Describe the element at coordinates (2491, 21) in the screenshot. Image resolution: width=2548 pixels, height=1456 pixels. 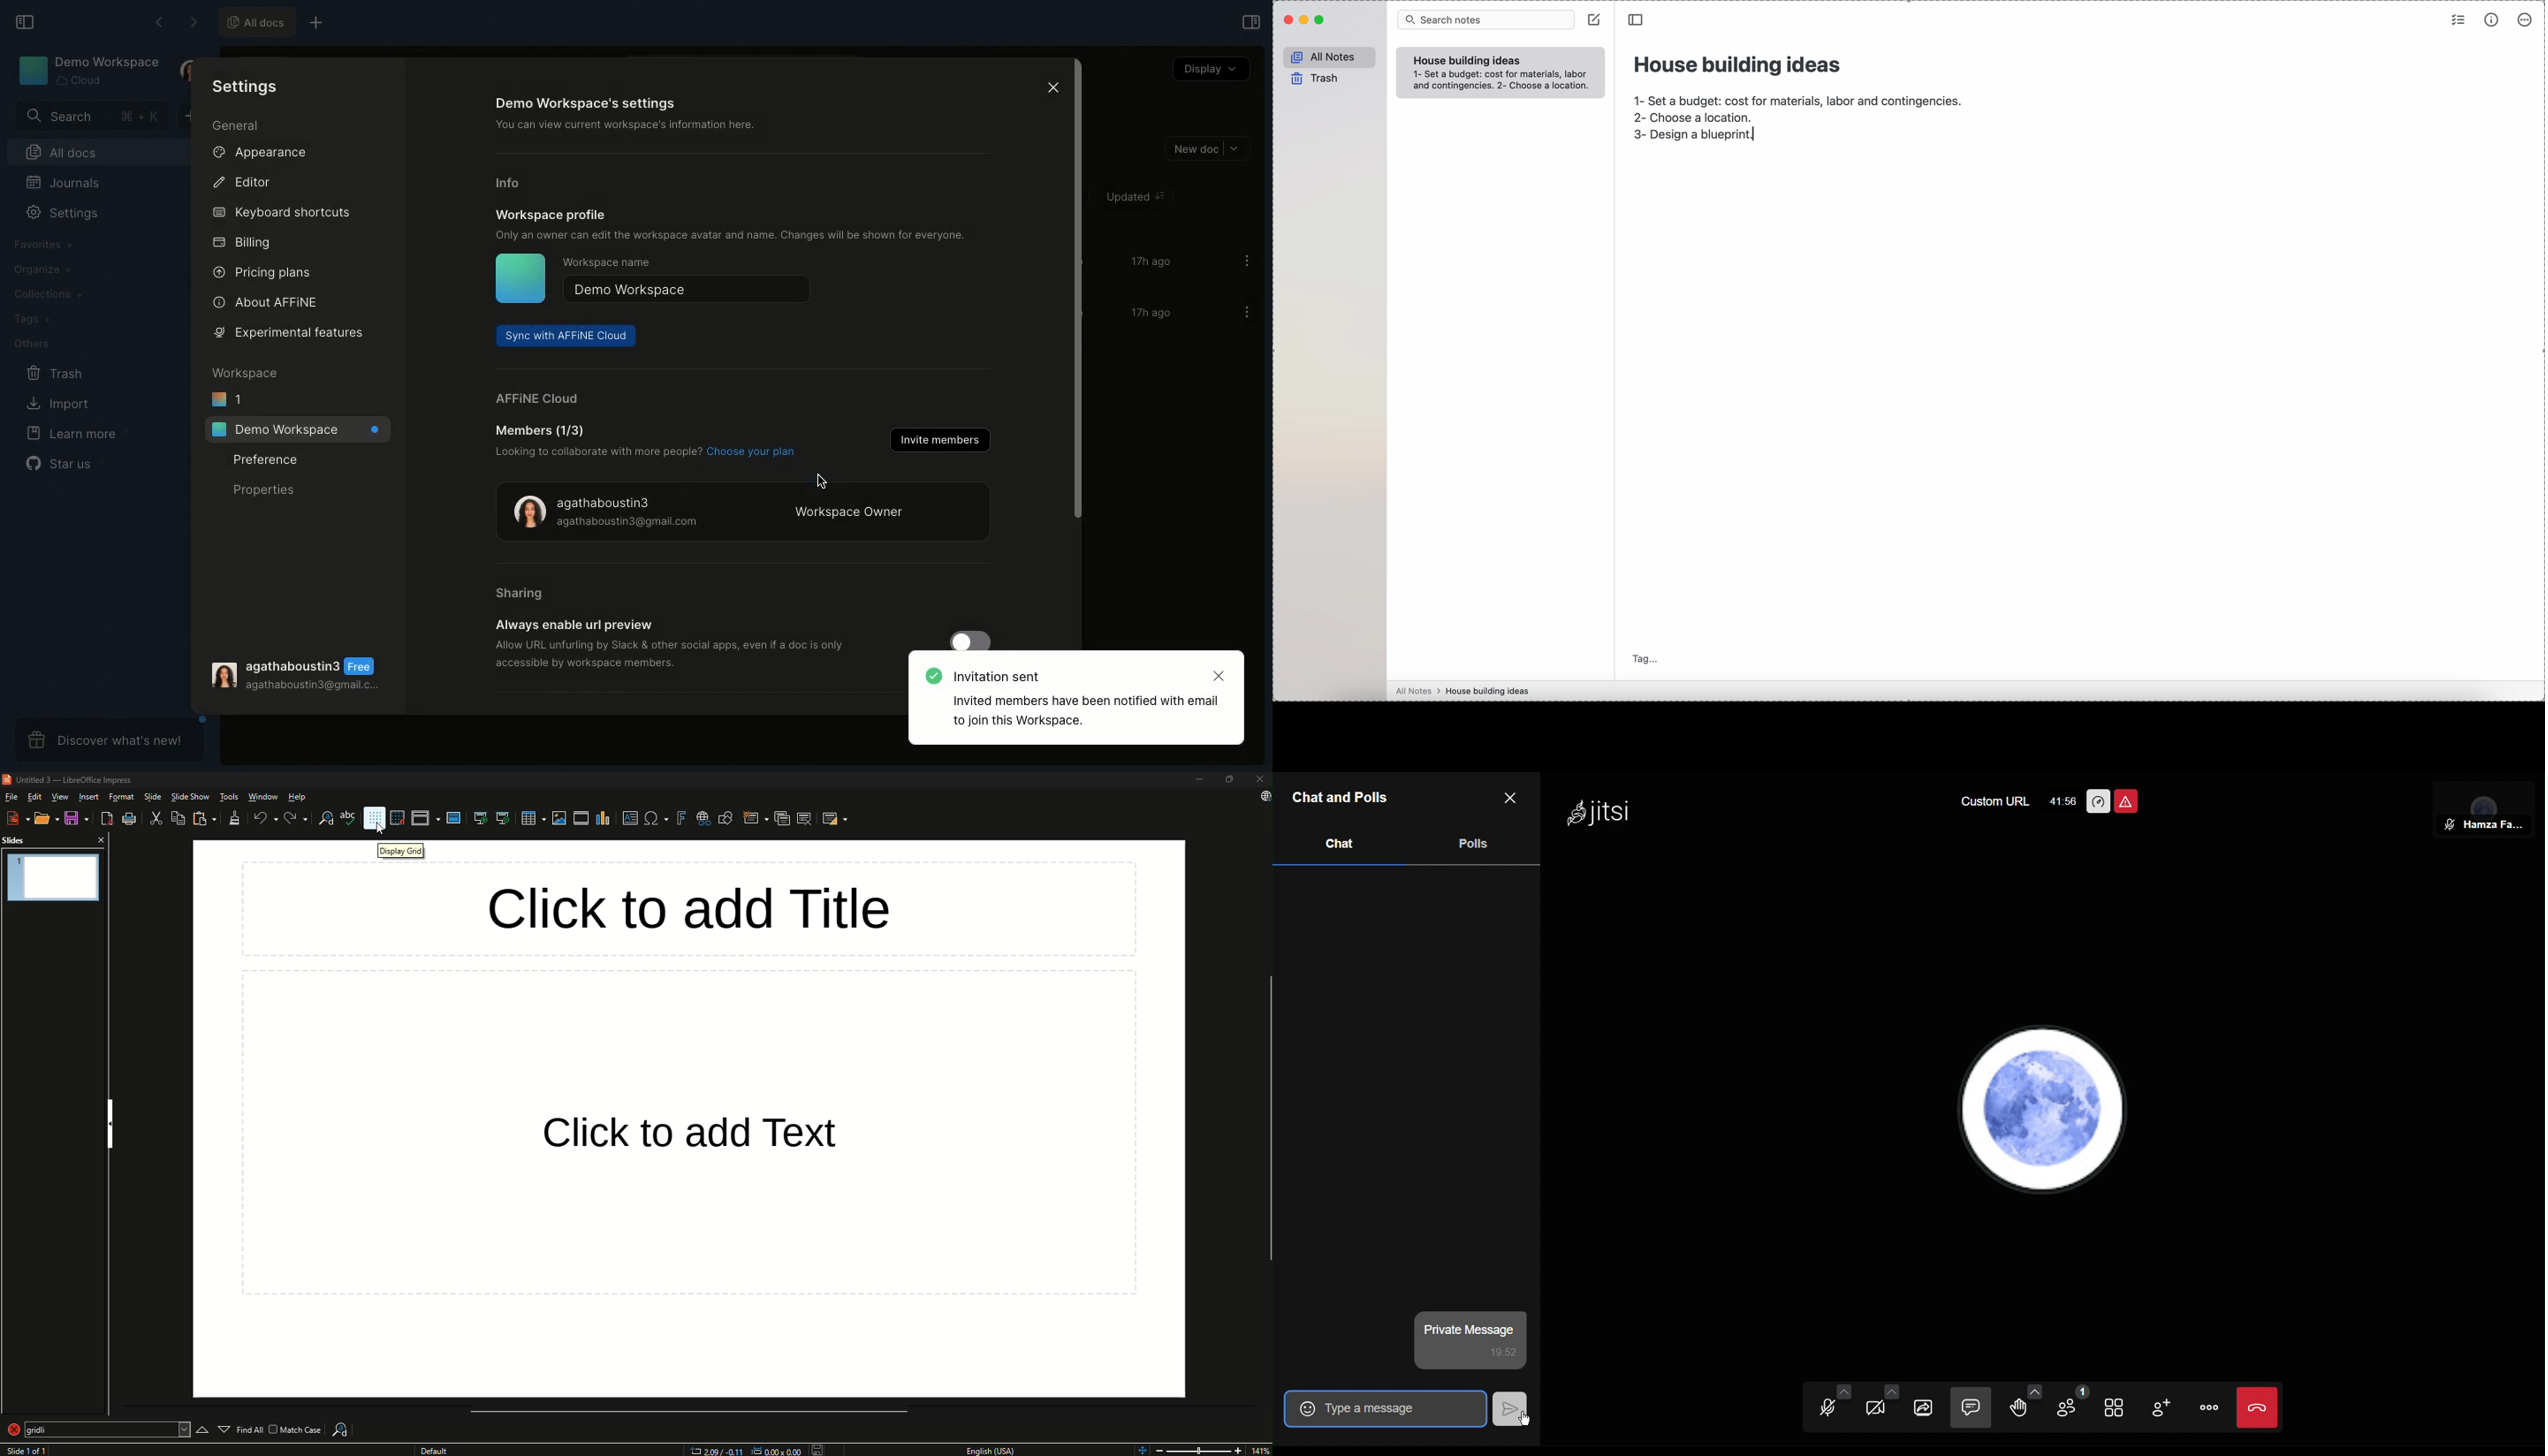
I see `metrics` at that location.